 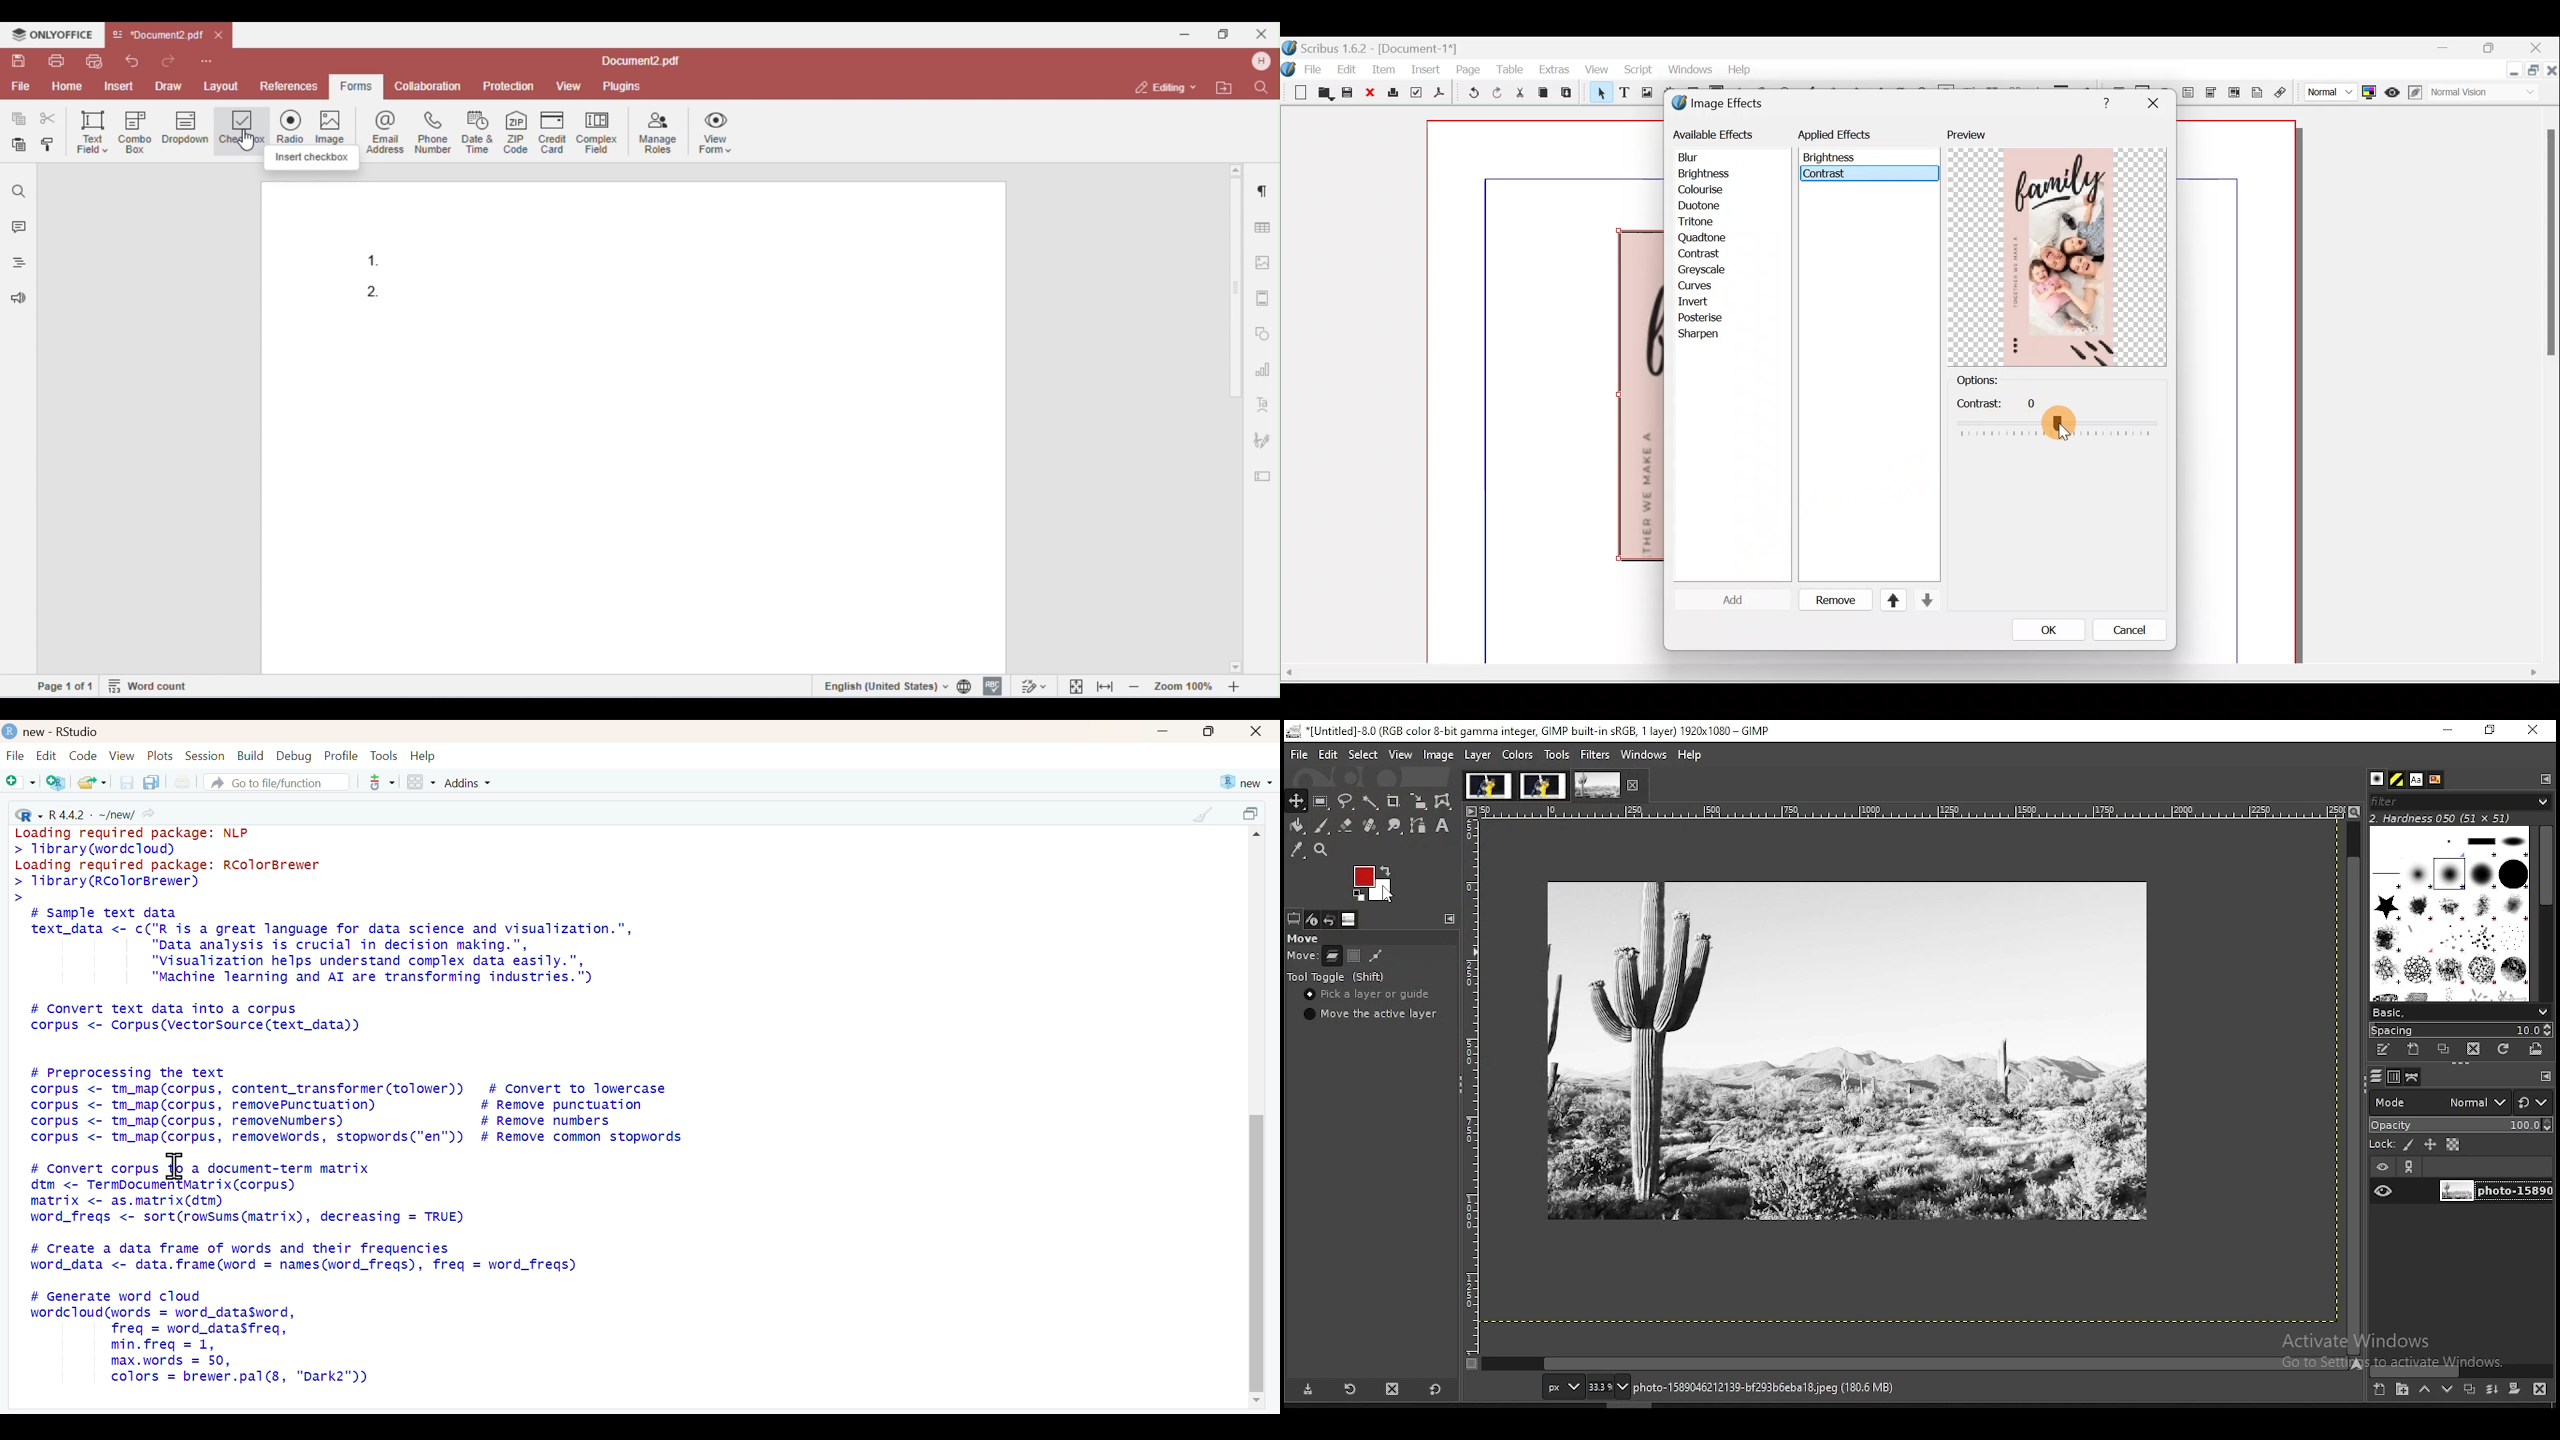 I want to click on device status, so click(x=1314, y=919).